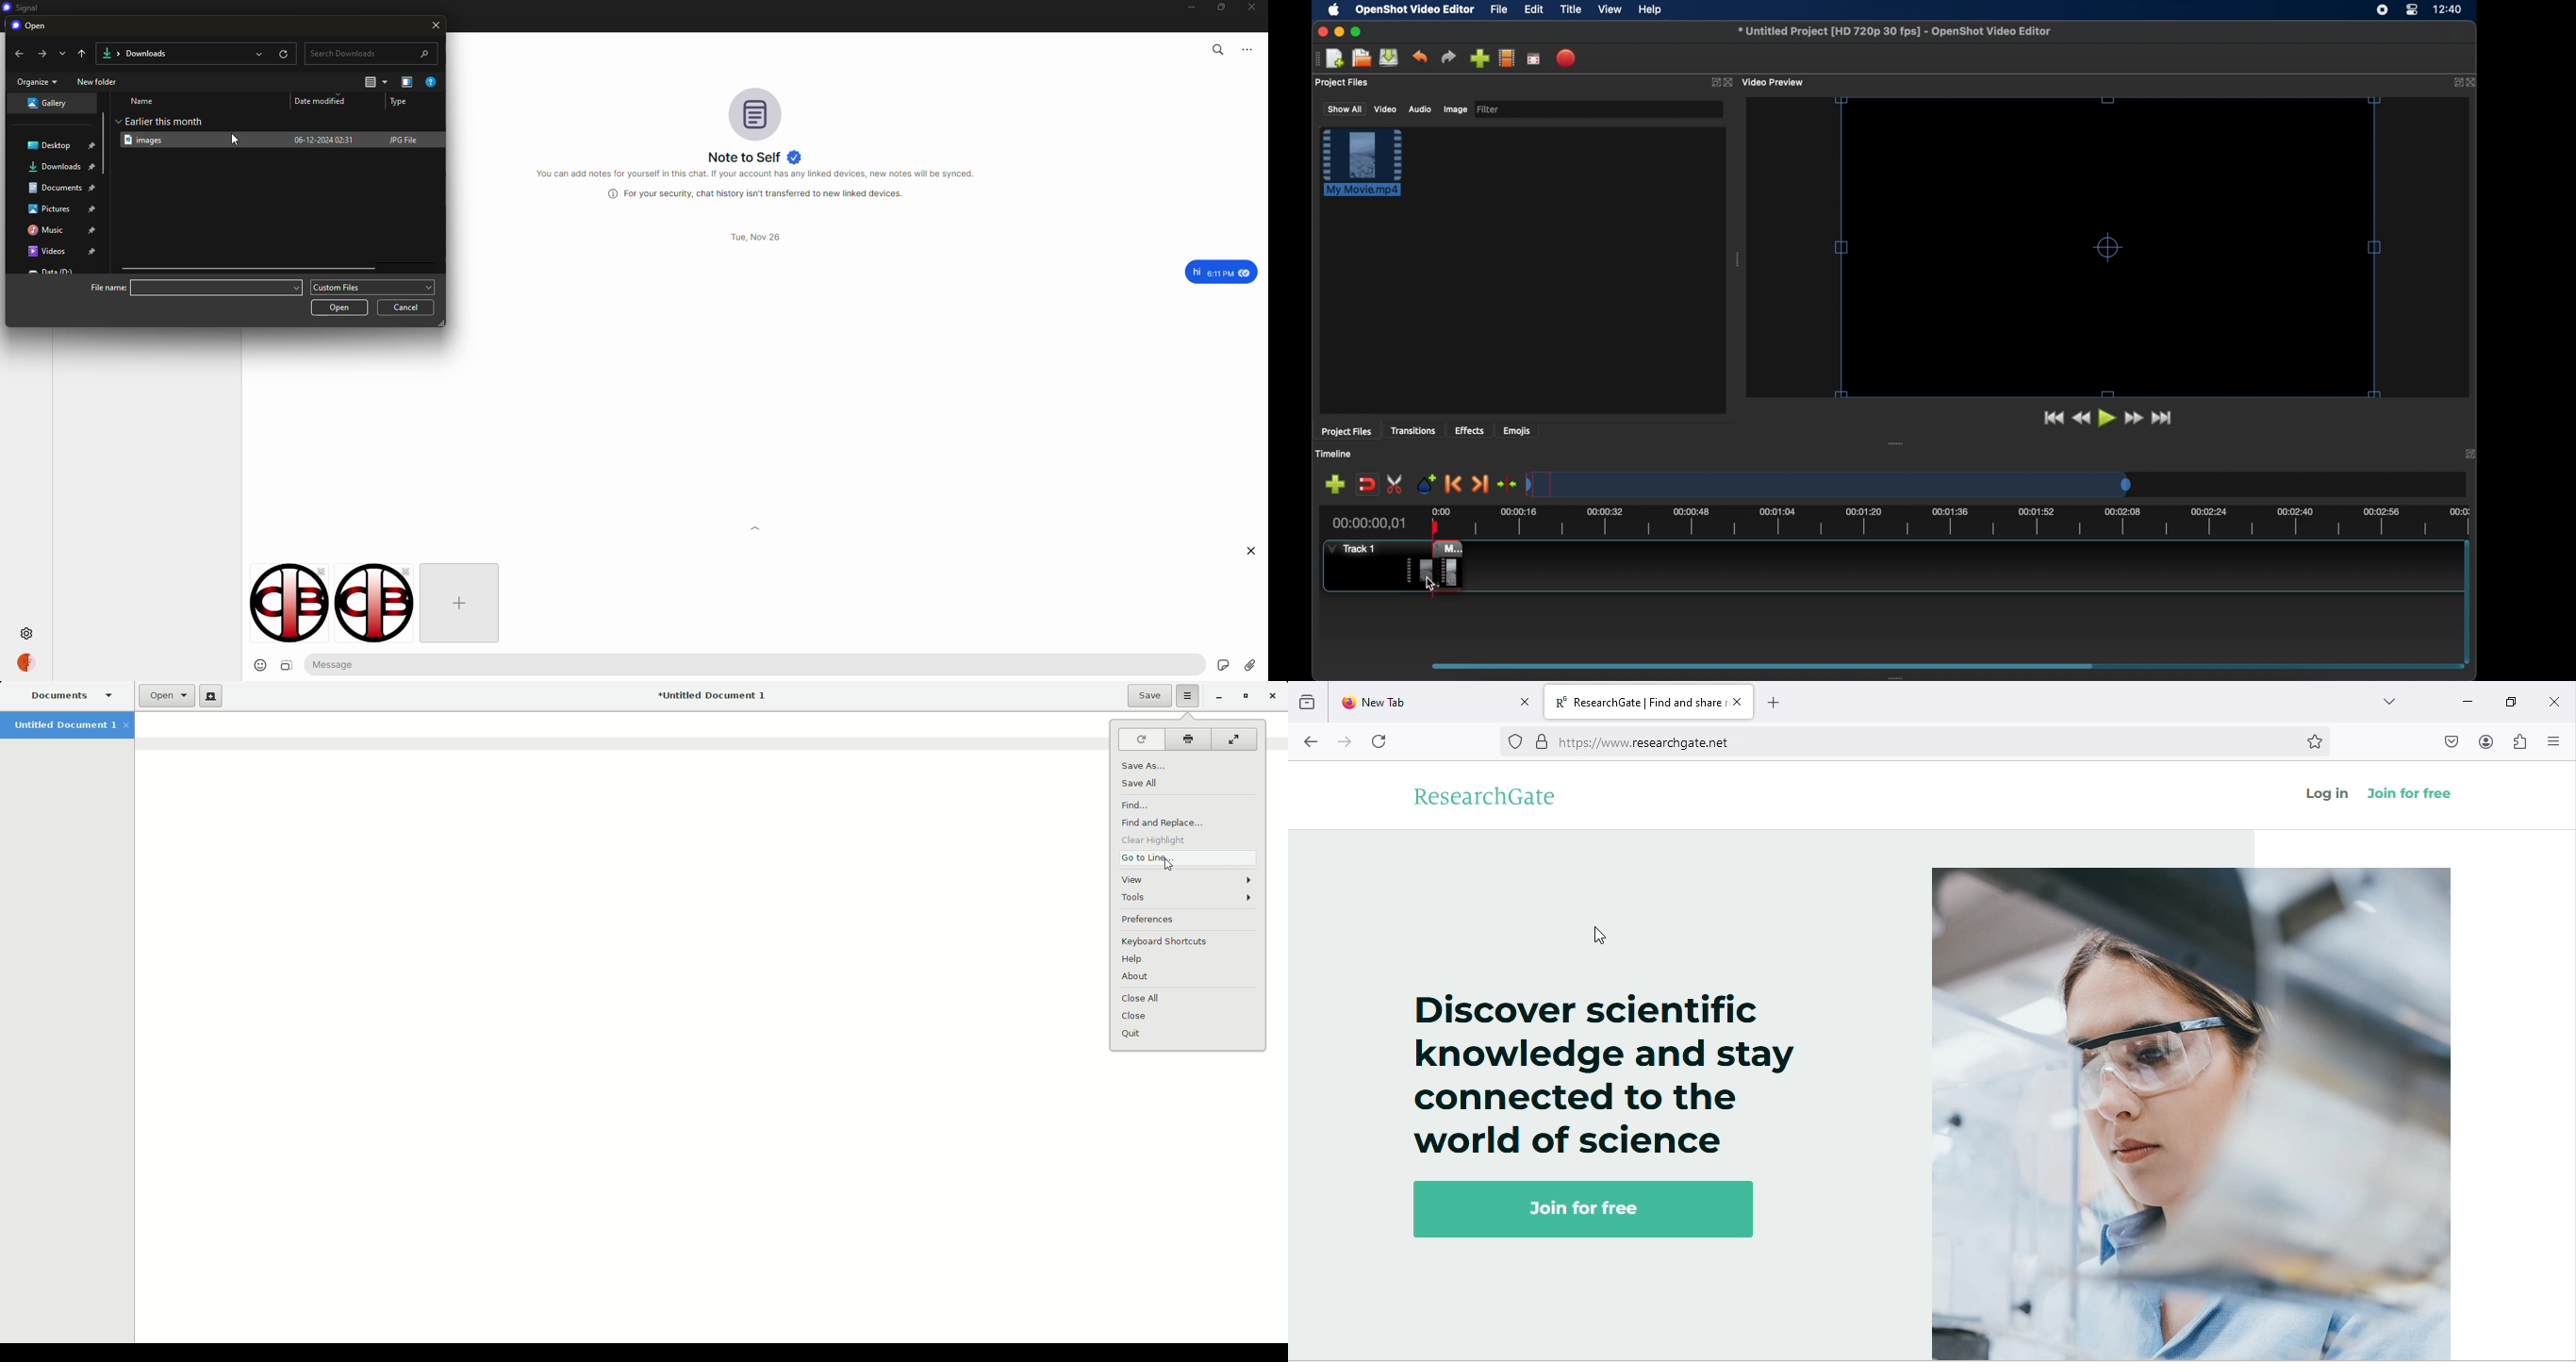 This screenshot has width=2576, height=1372. I want to click on timeline scale, so click(1830, 486).